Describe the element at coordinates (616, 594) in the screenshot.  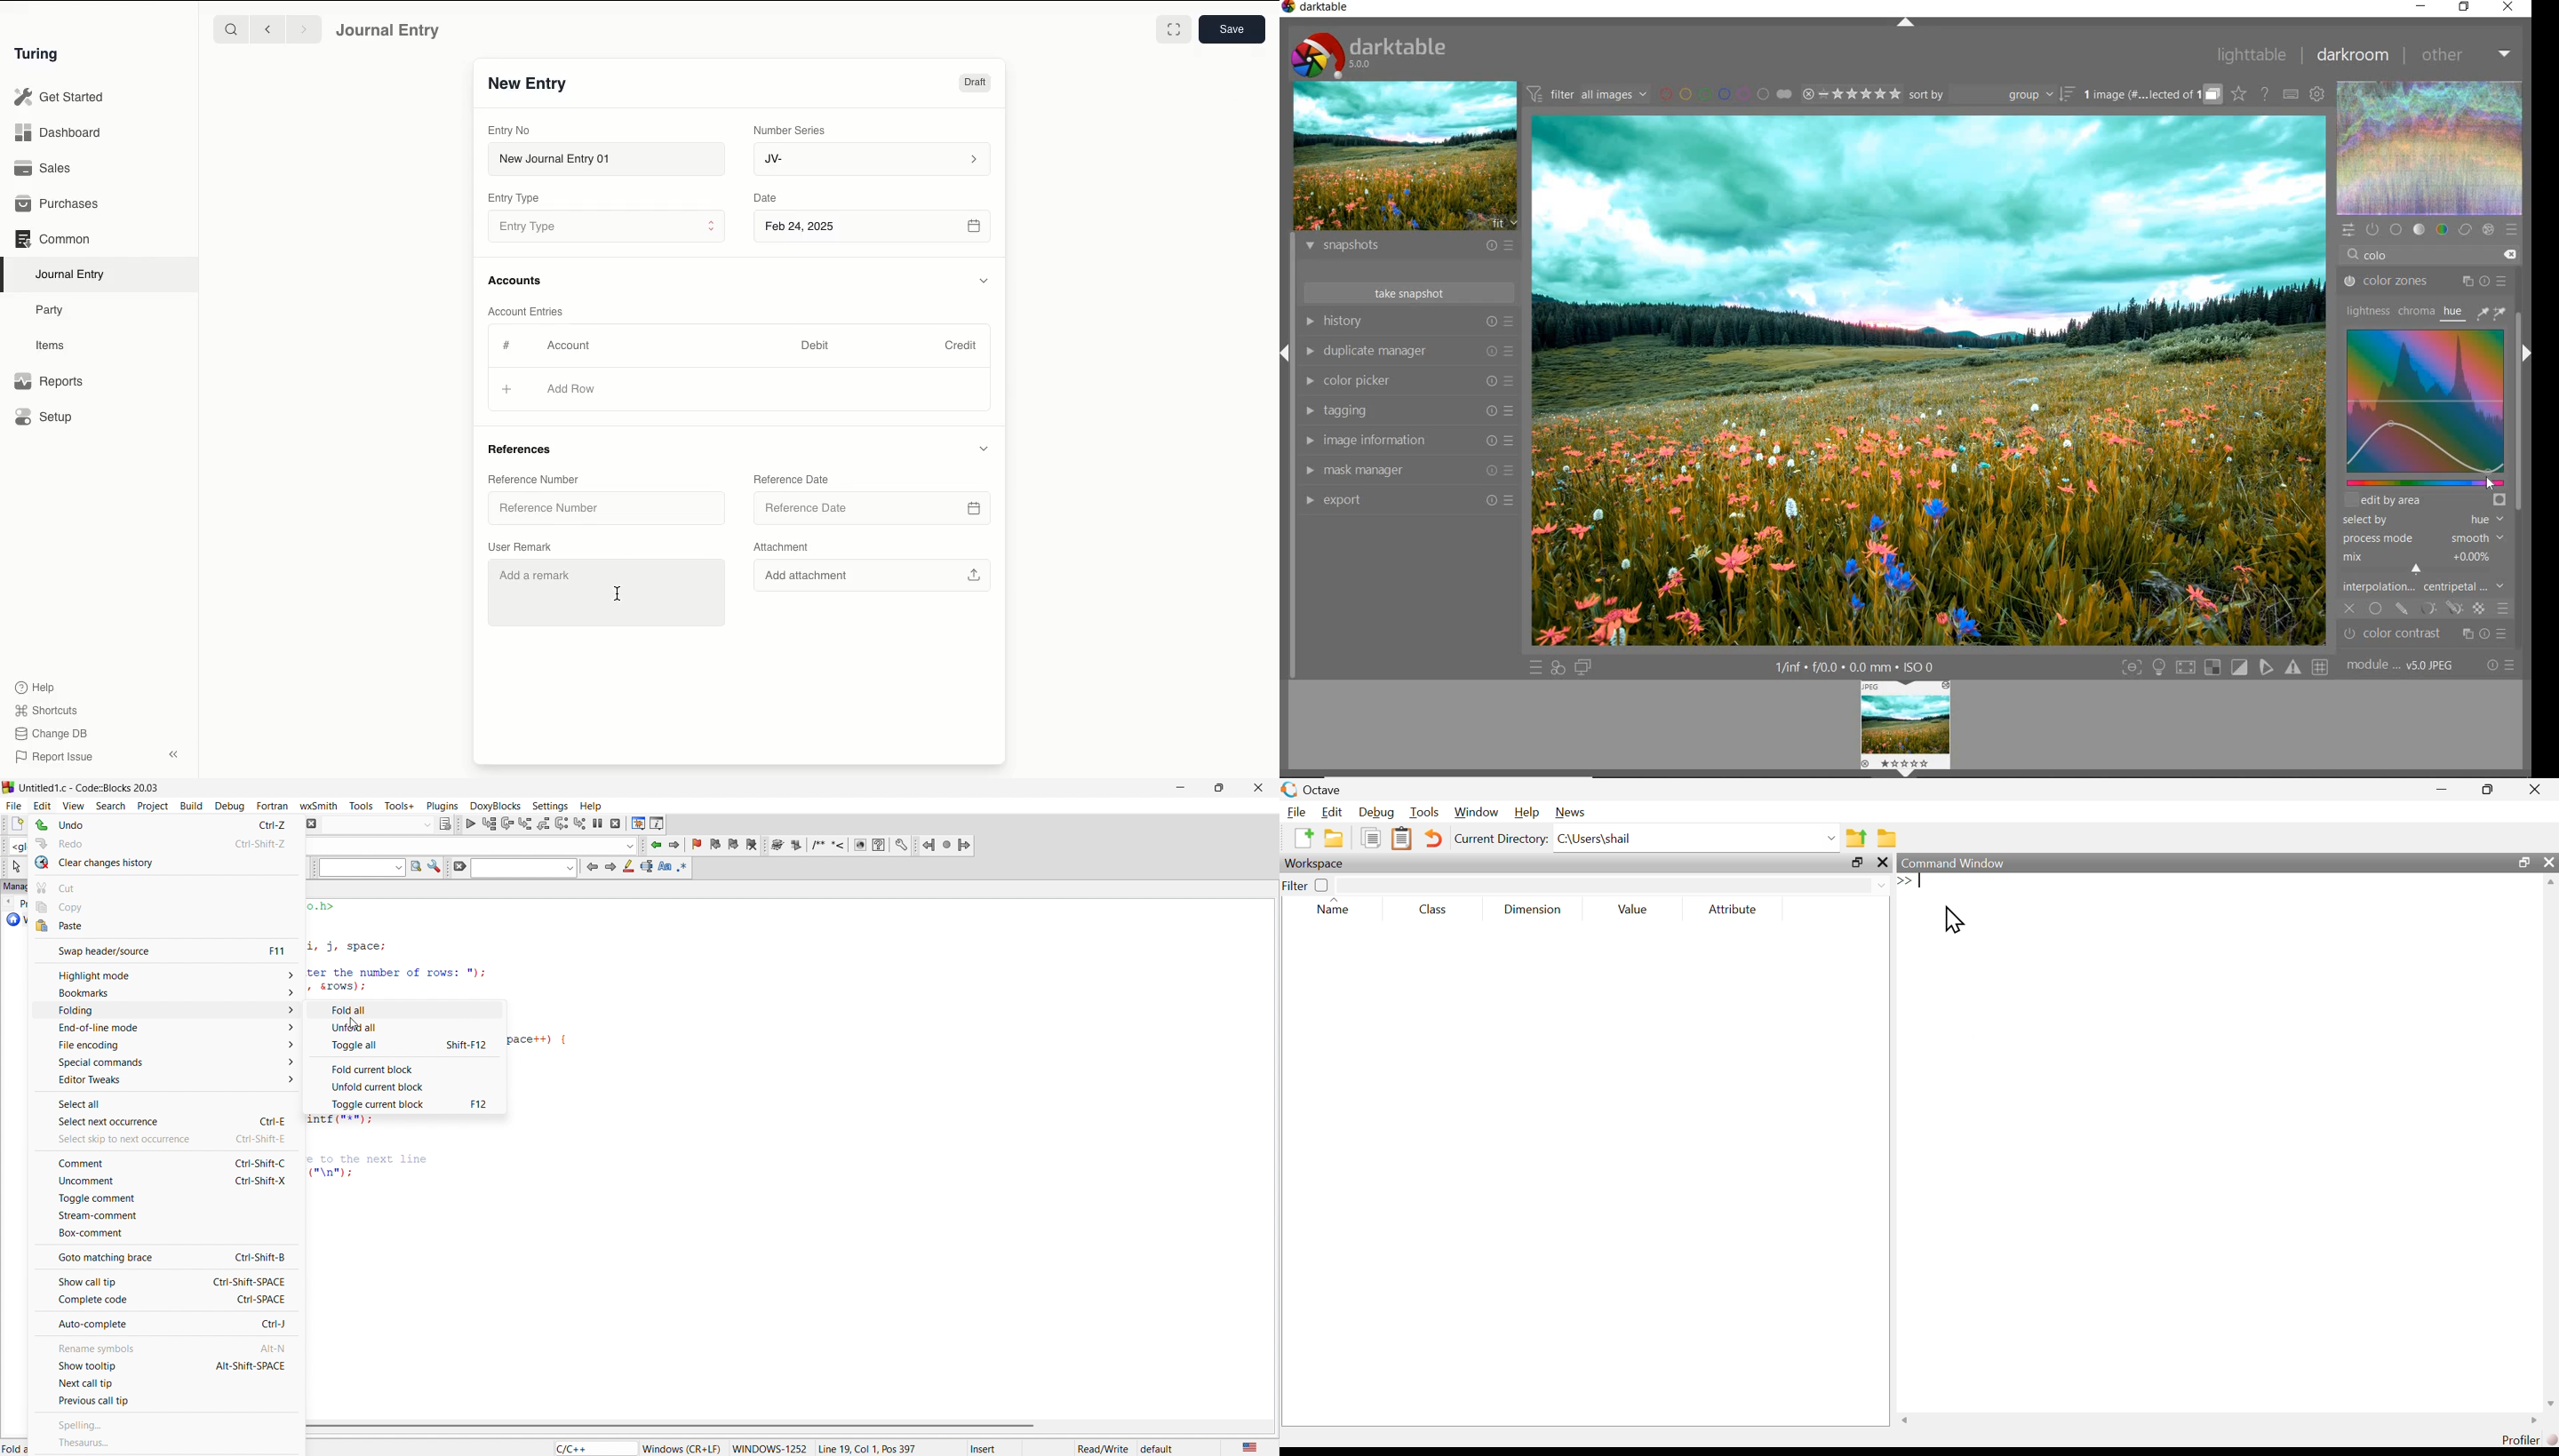
I see `cursor` at that location.